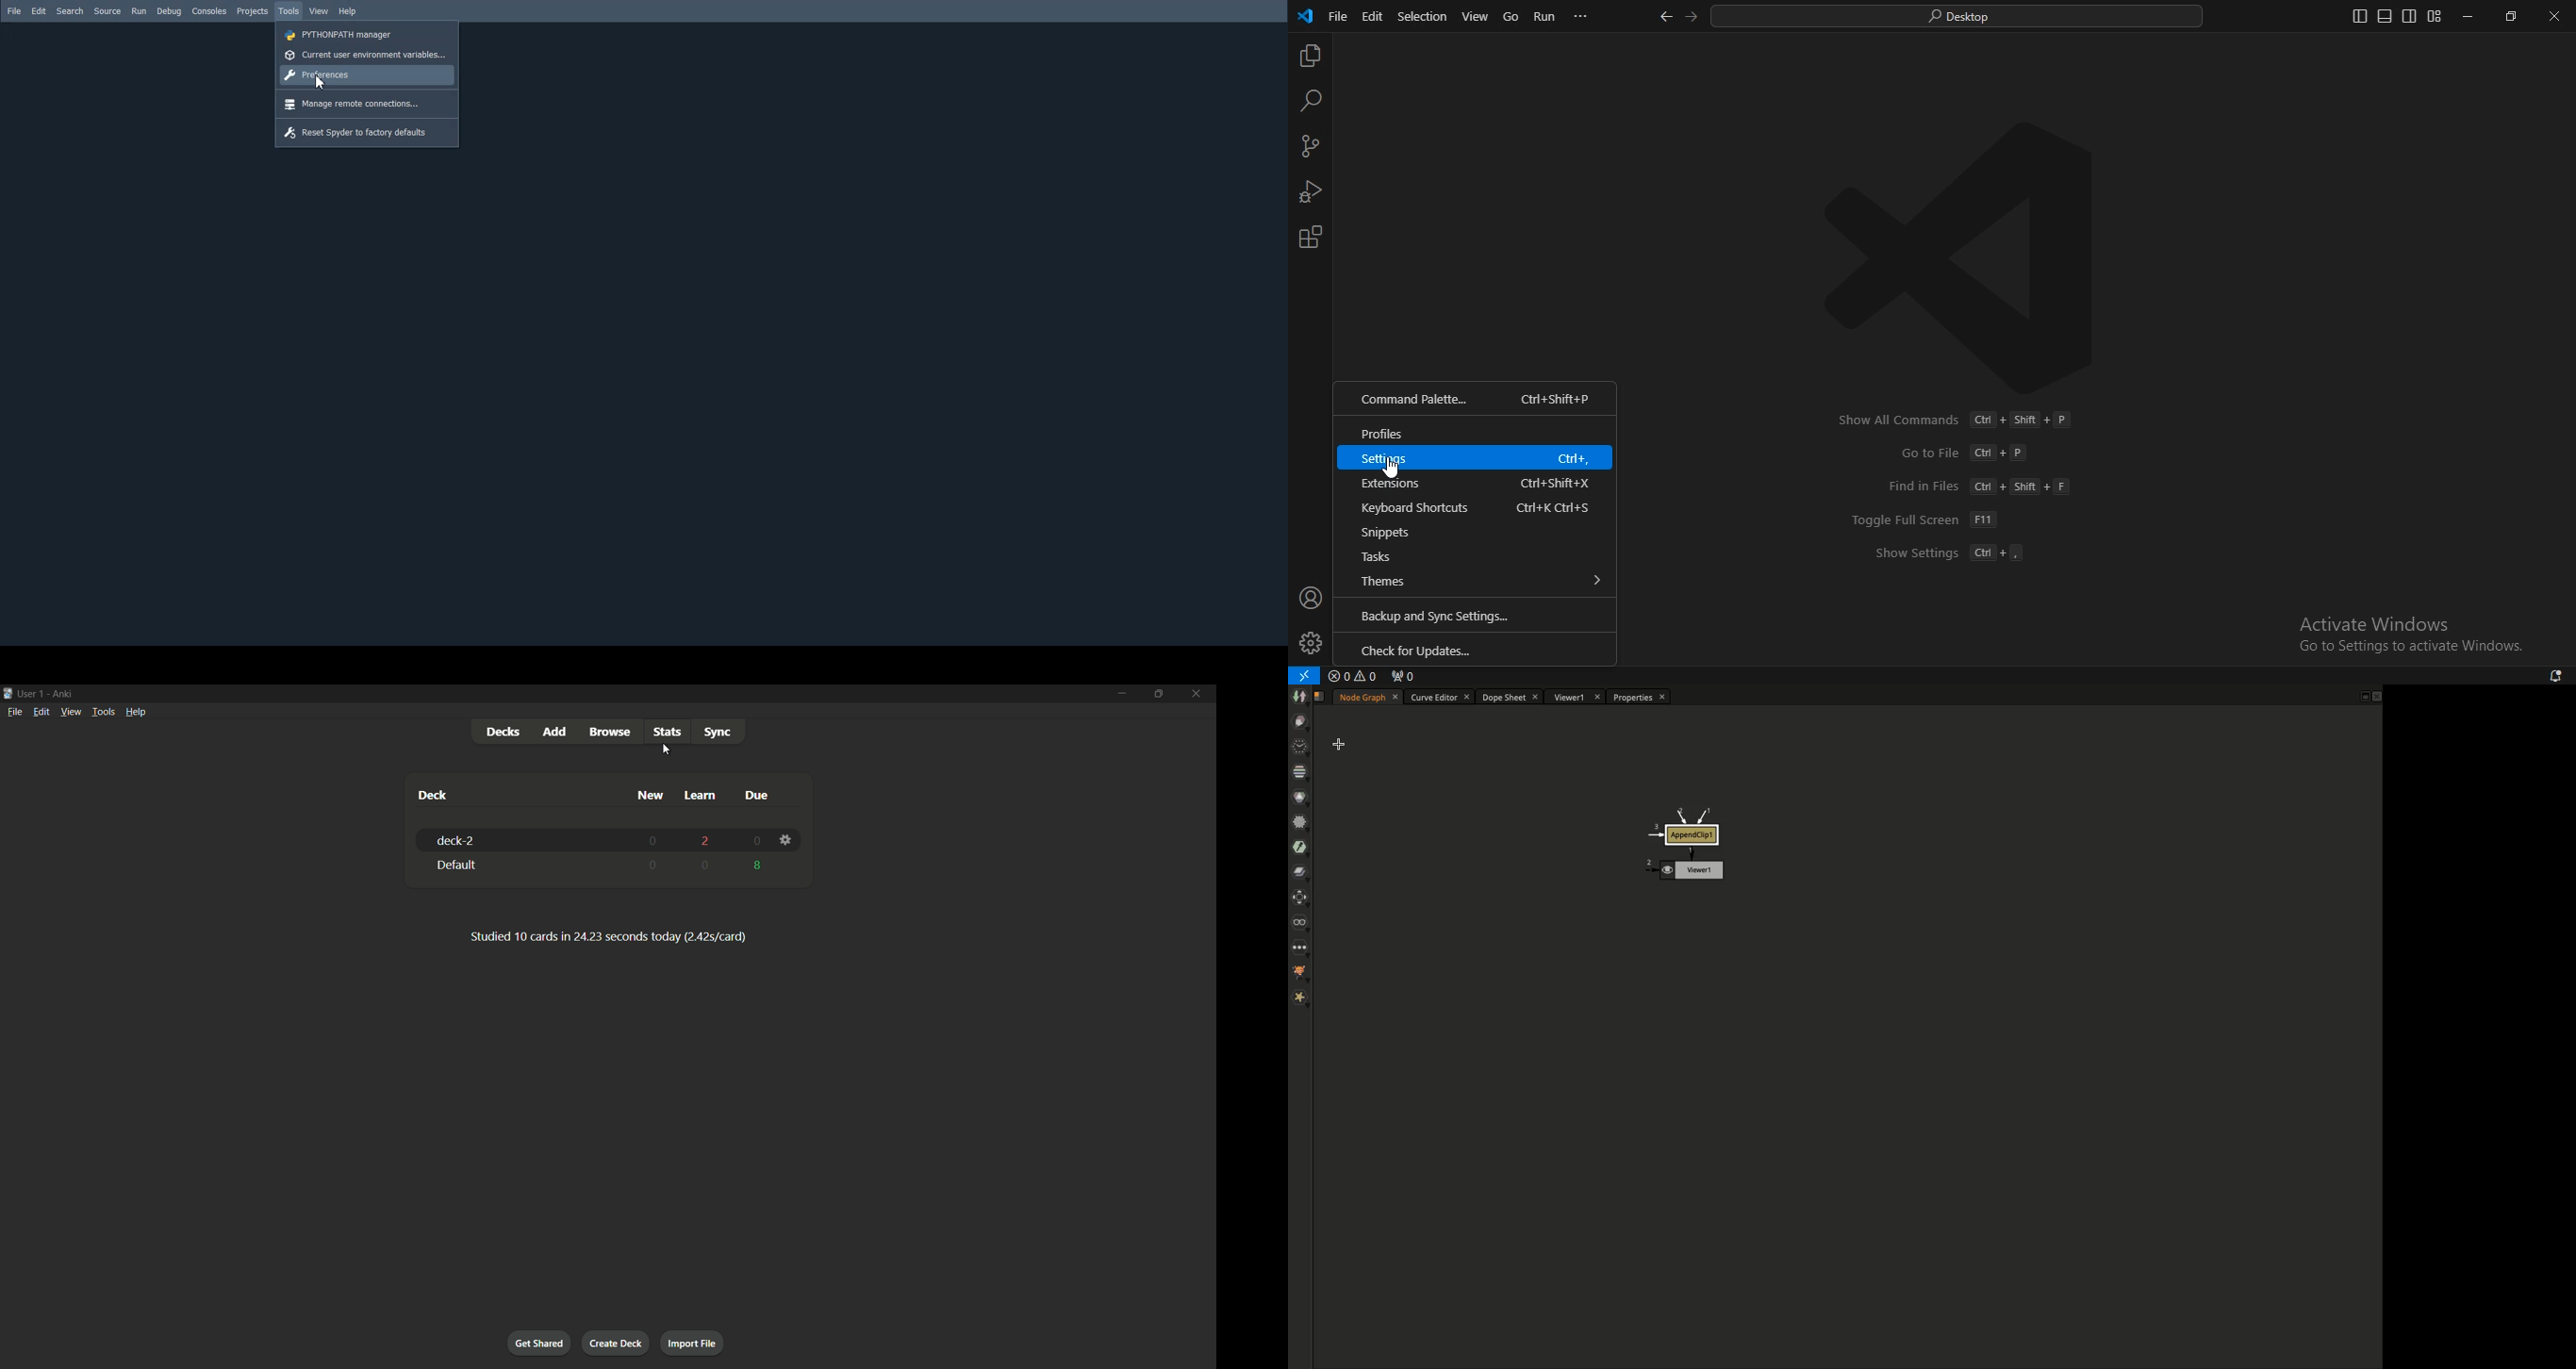 The width and height of the screenshot is (2576, 1372). What do you see at coordinates (756, 842) in the screenshot?
I see `0` at bounding box center [756, 842].